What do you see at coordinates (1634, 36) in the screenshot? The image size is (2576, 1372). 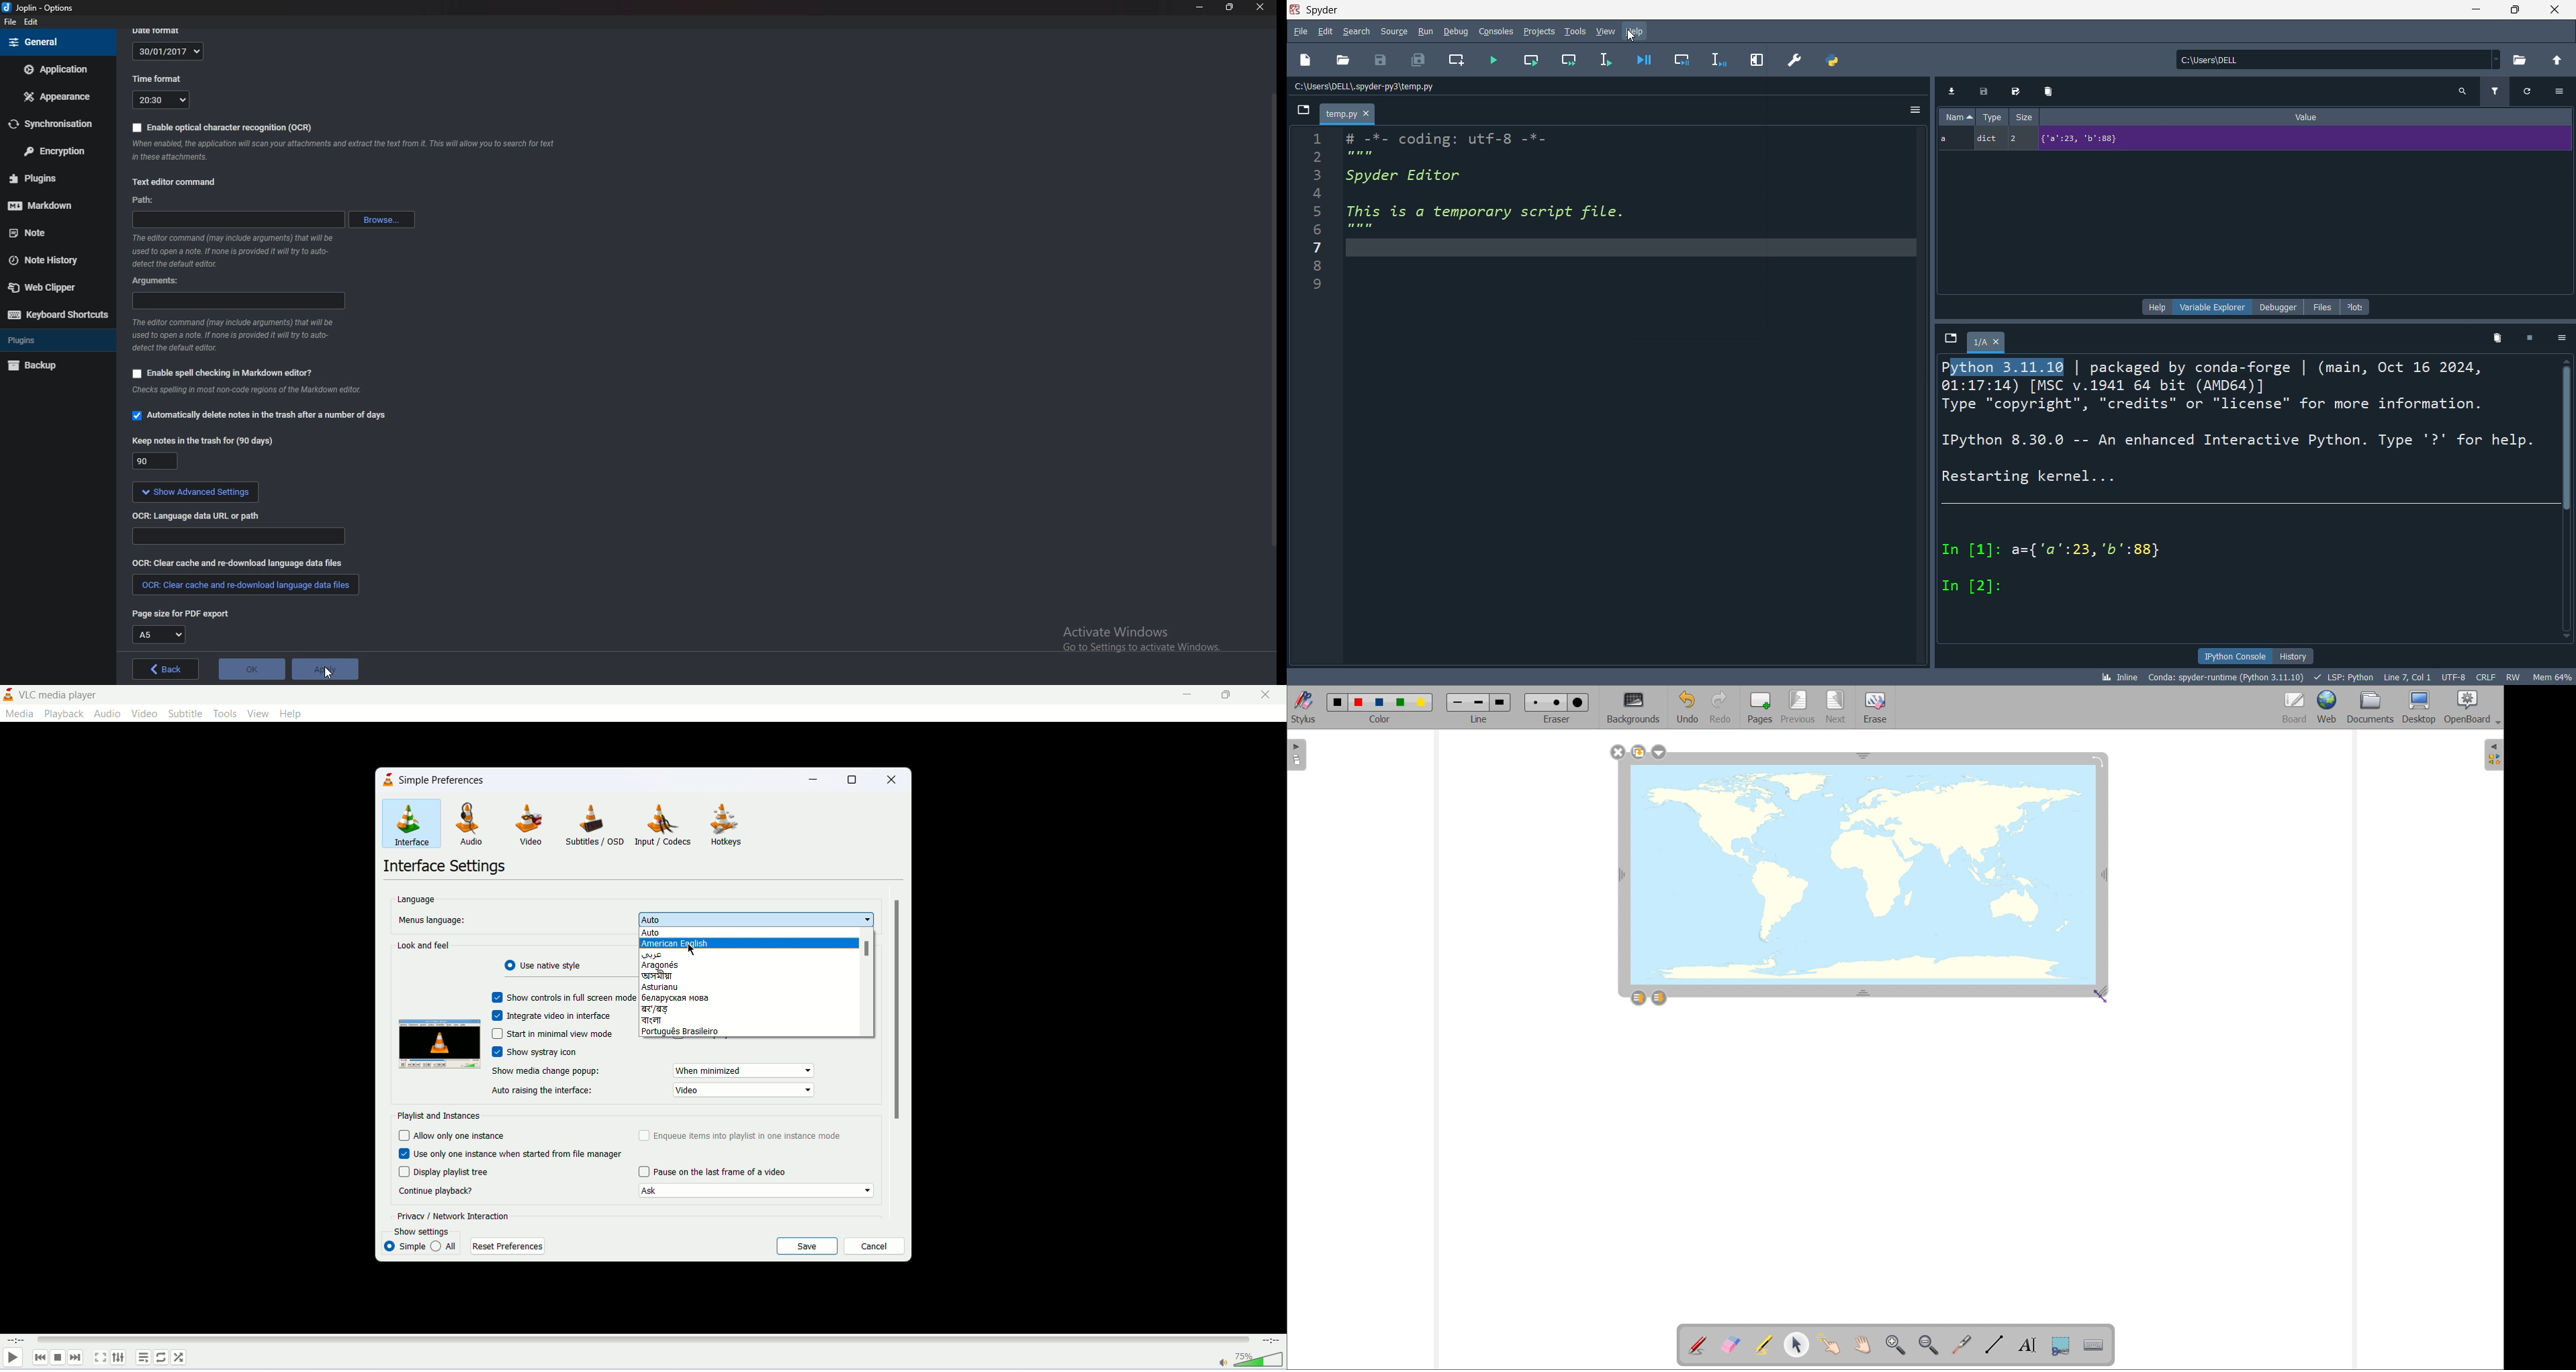 I see `Cursor` at bounding box center [1634, 36].